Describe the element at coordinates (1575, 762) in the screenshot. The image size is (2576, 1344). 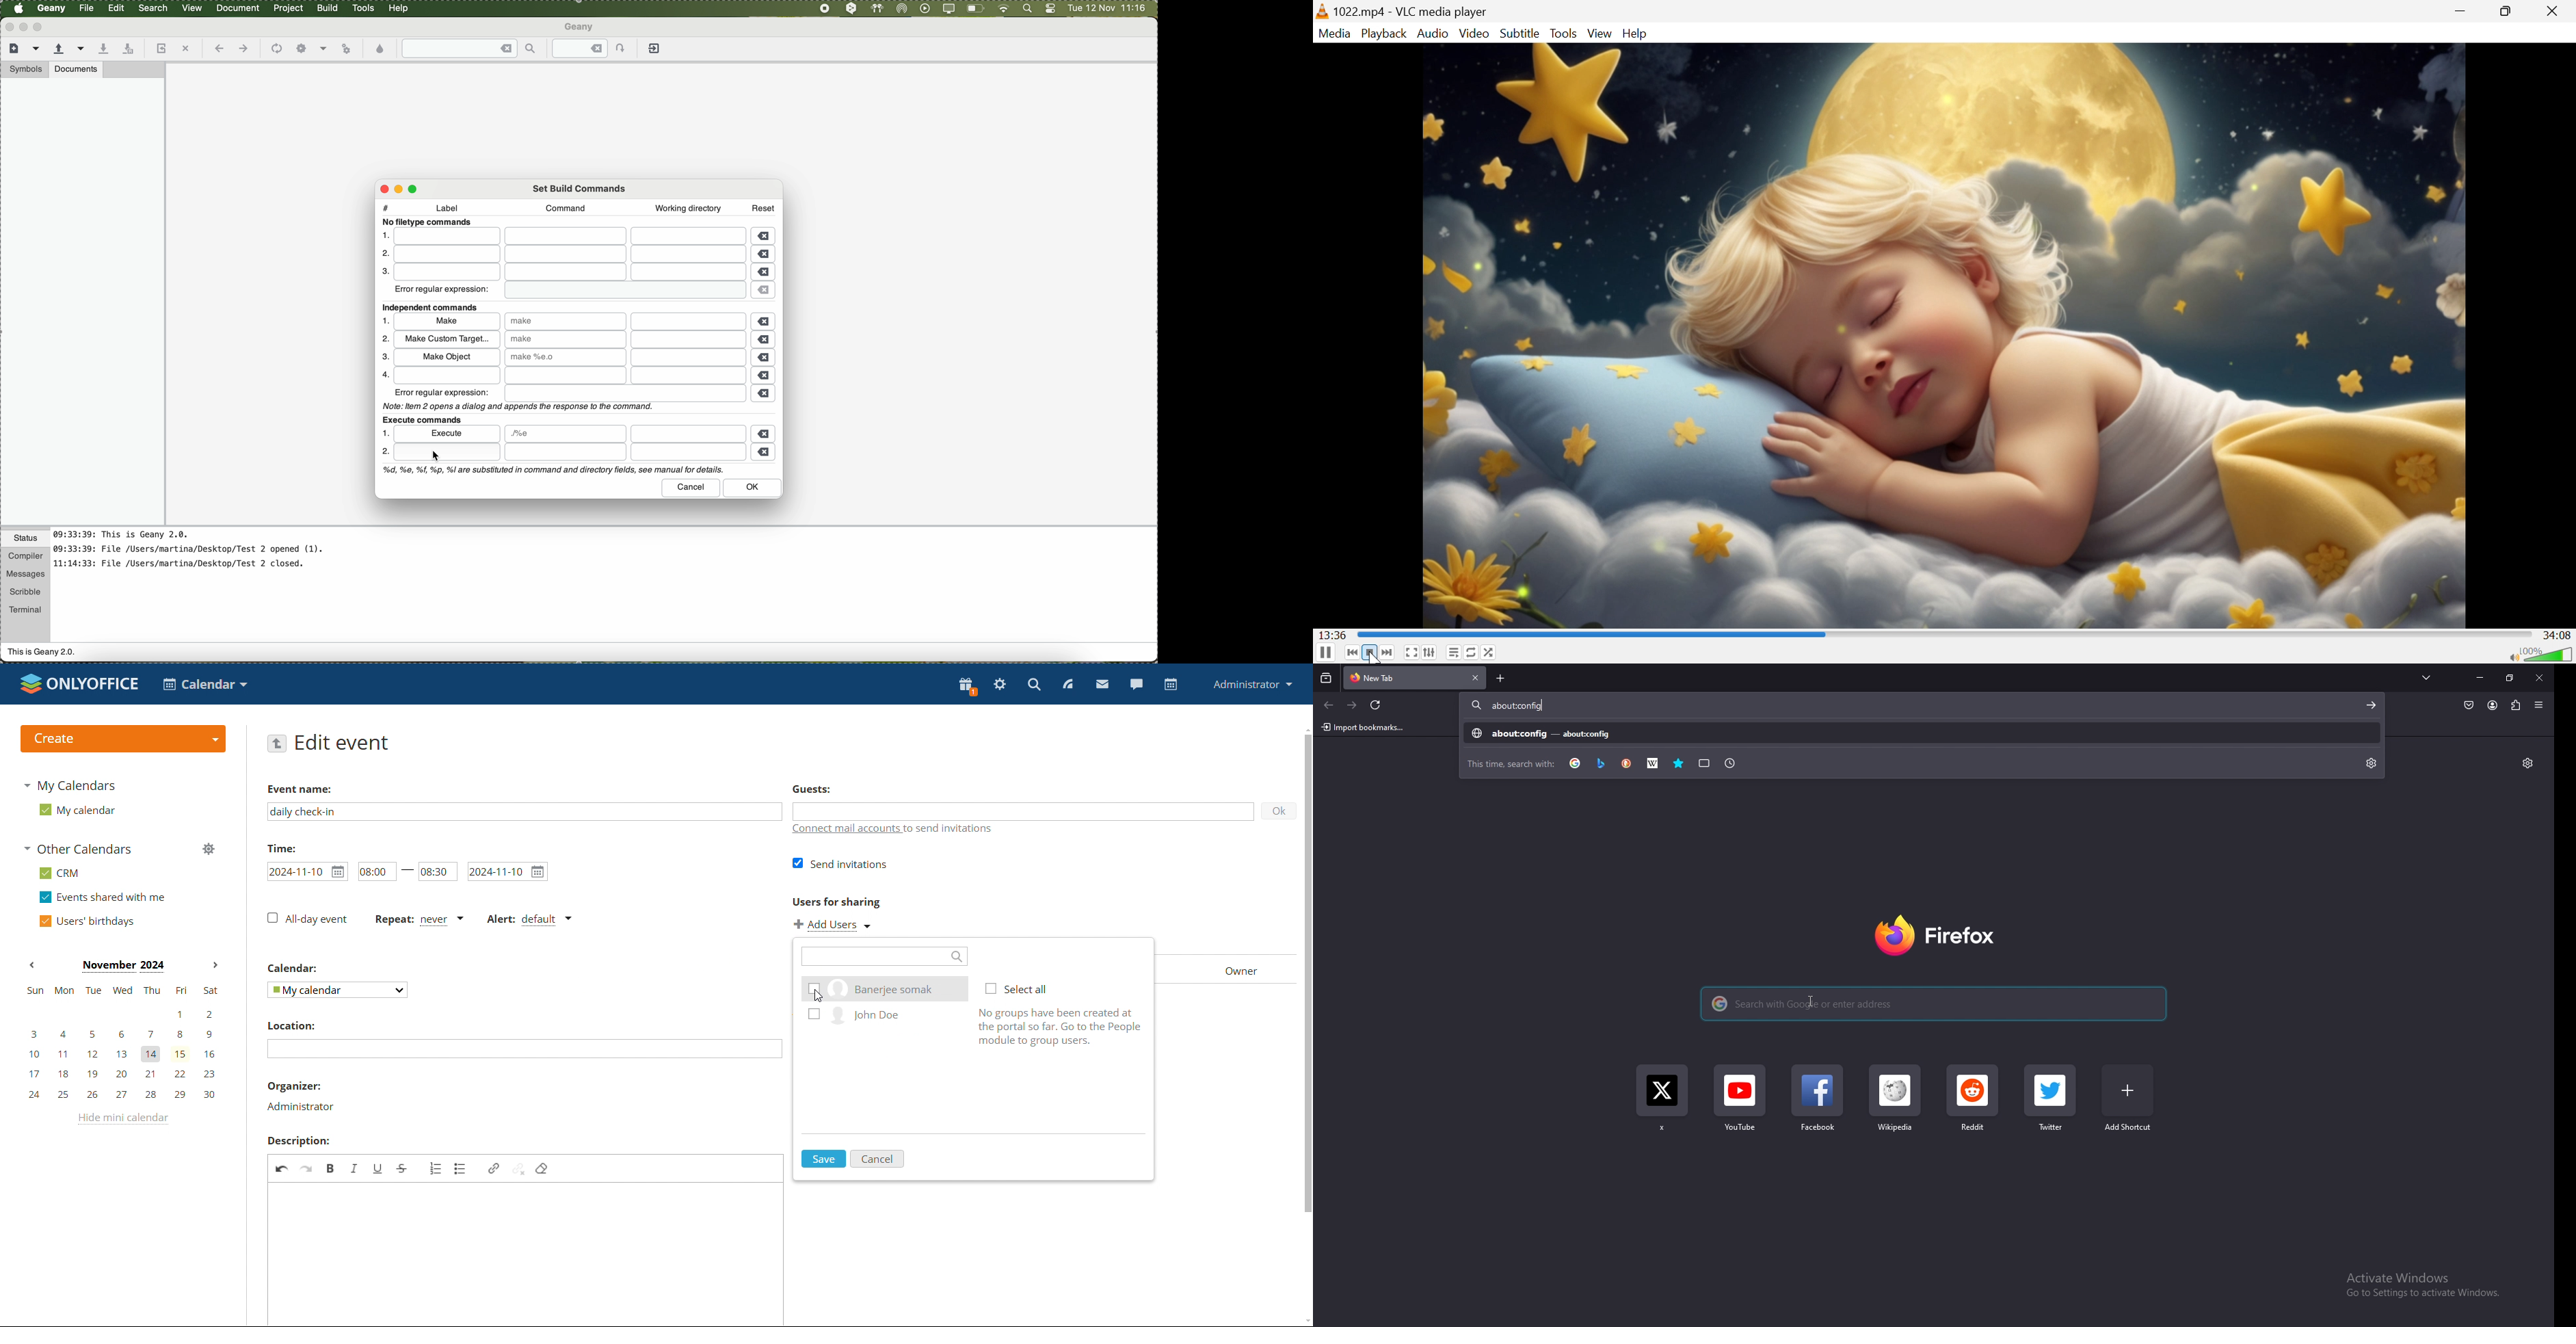
I see `google` at that location.